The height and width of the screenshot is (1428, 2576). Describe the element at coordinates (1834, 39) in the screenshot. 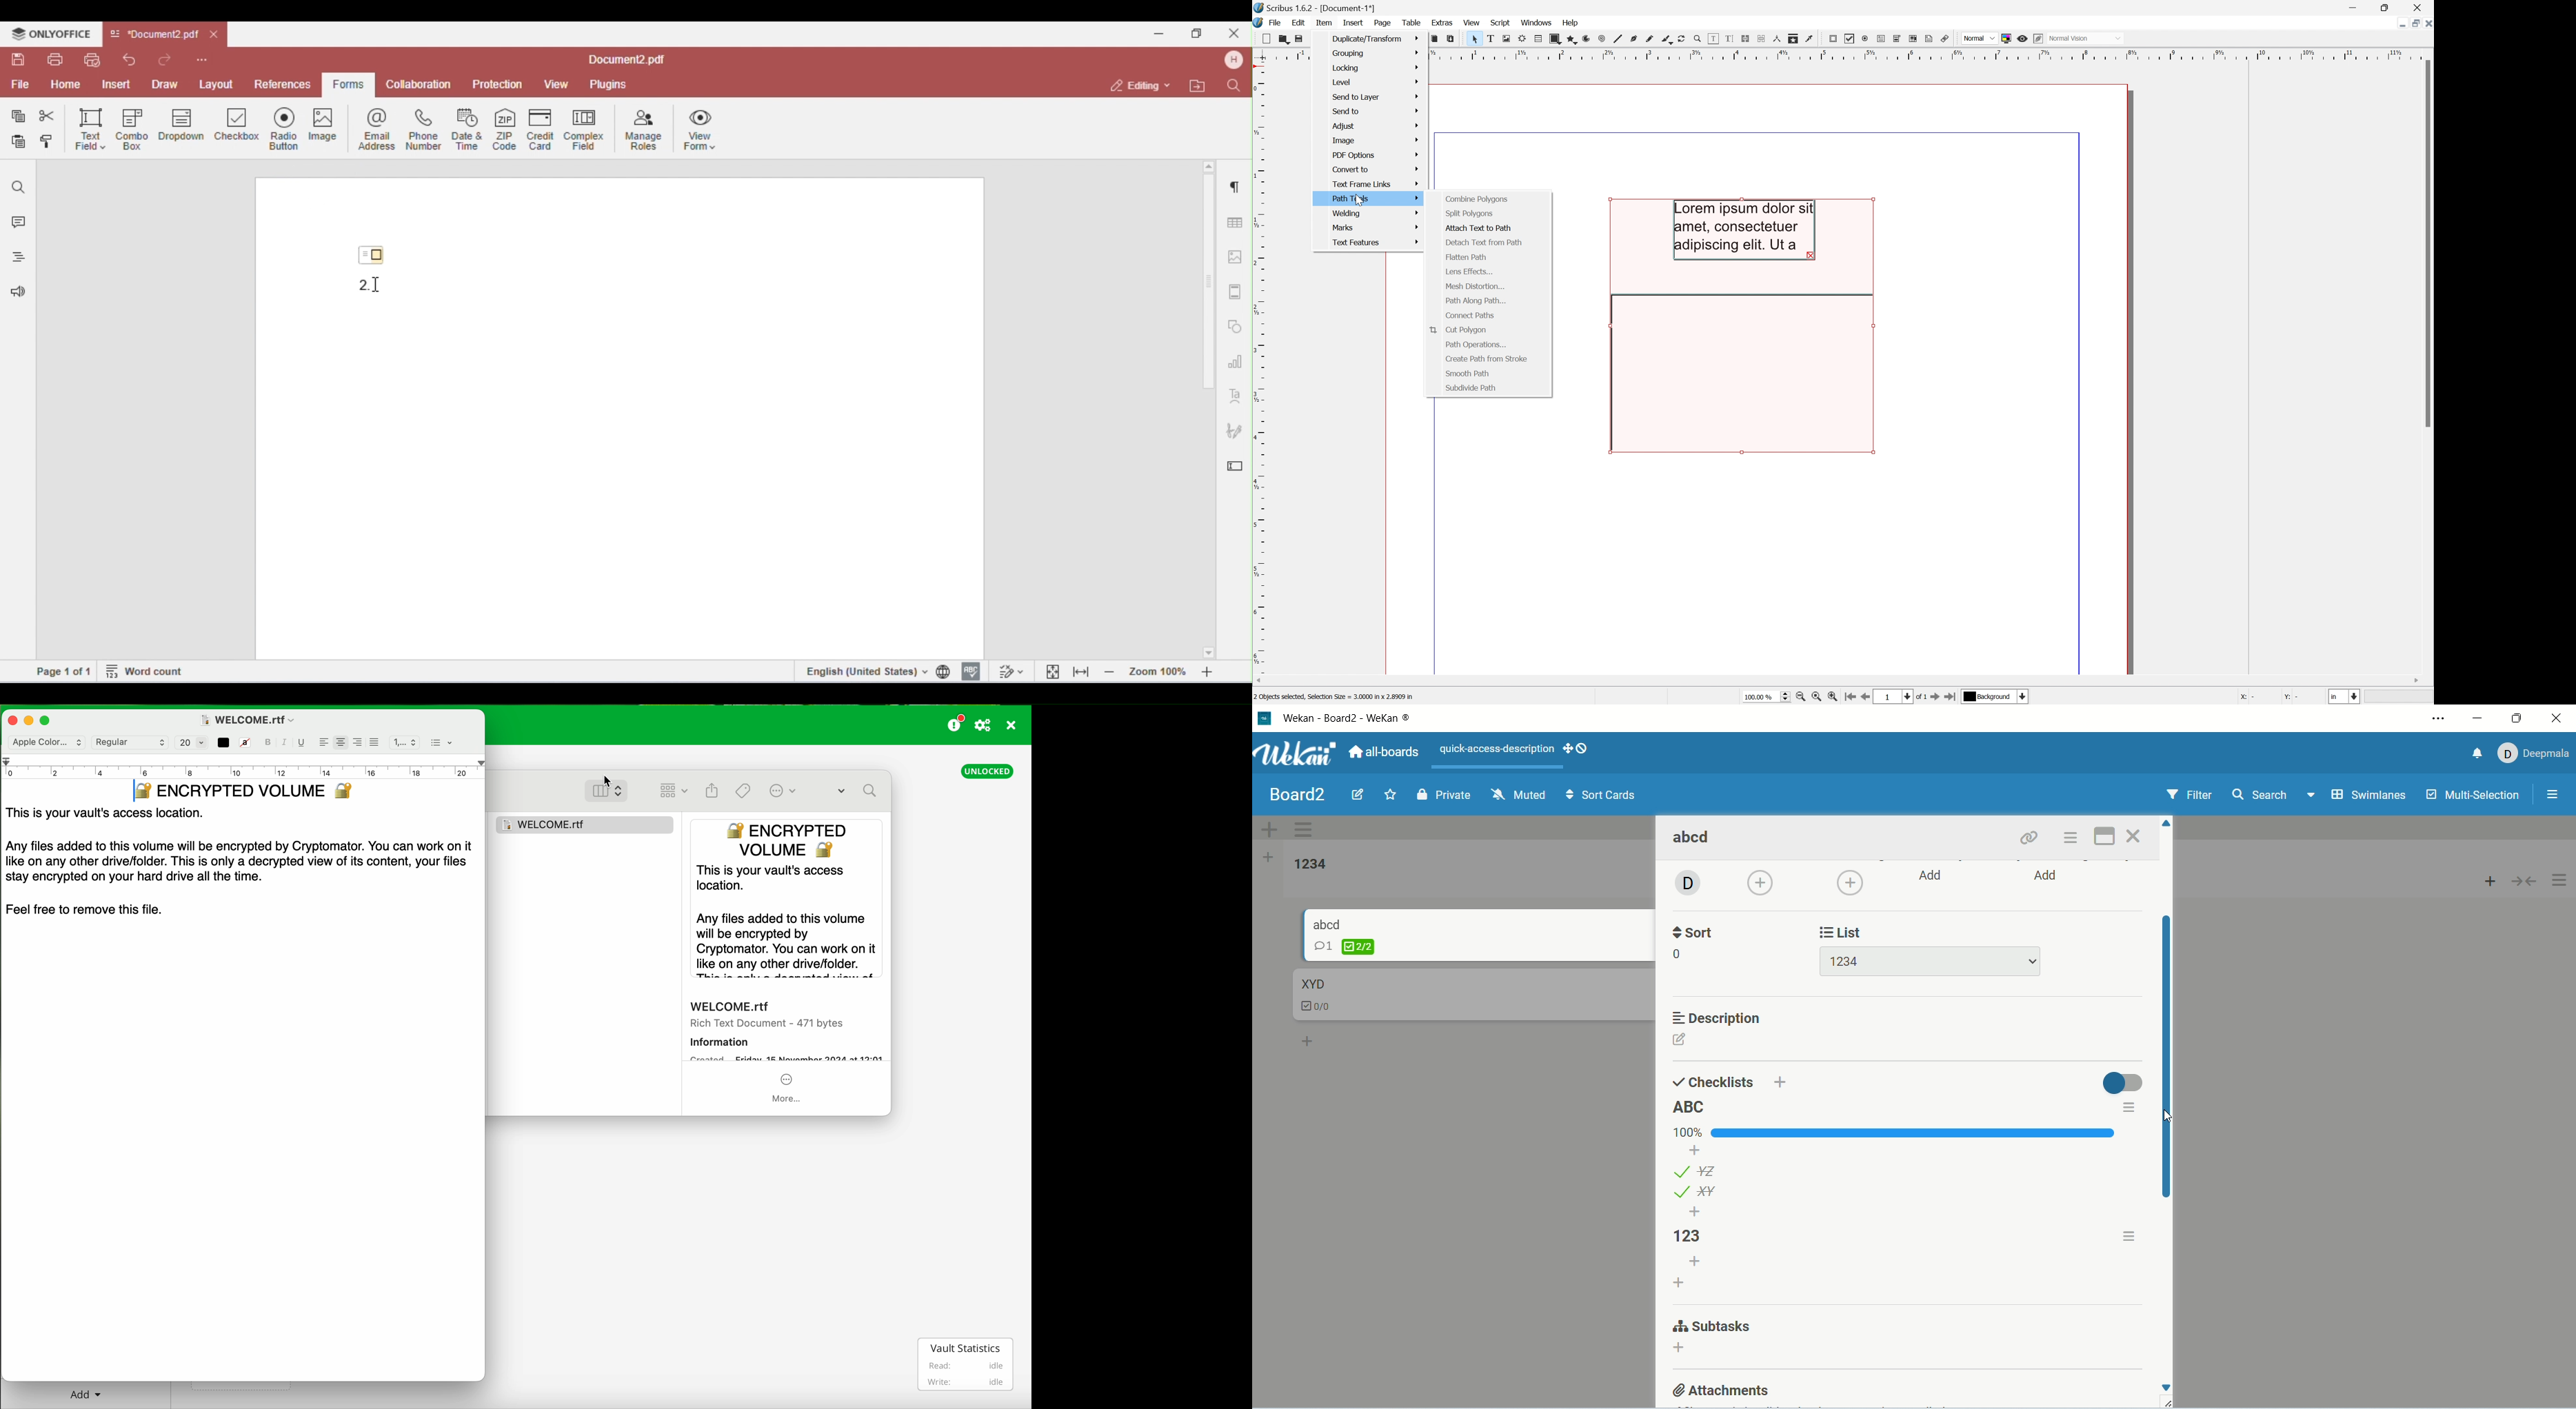

I see `PDF push button` at that location.